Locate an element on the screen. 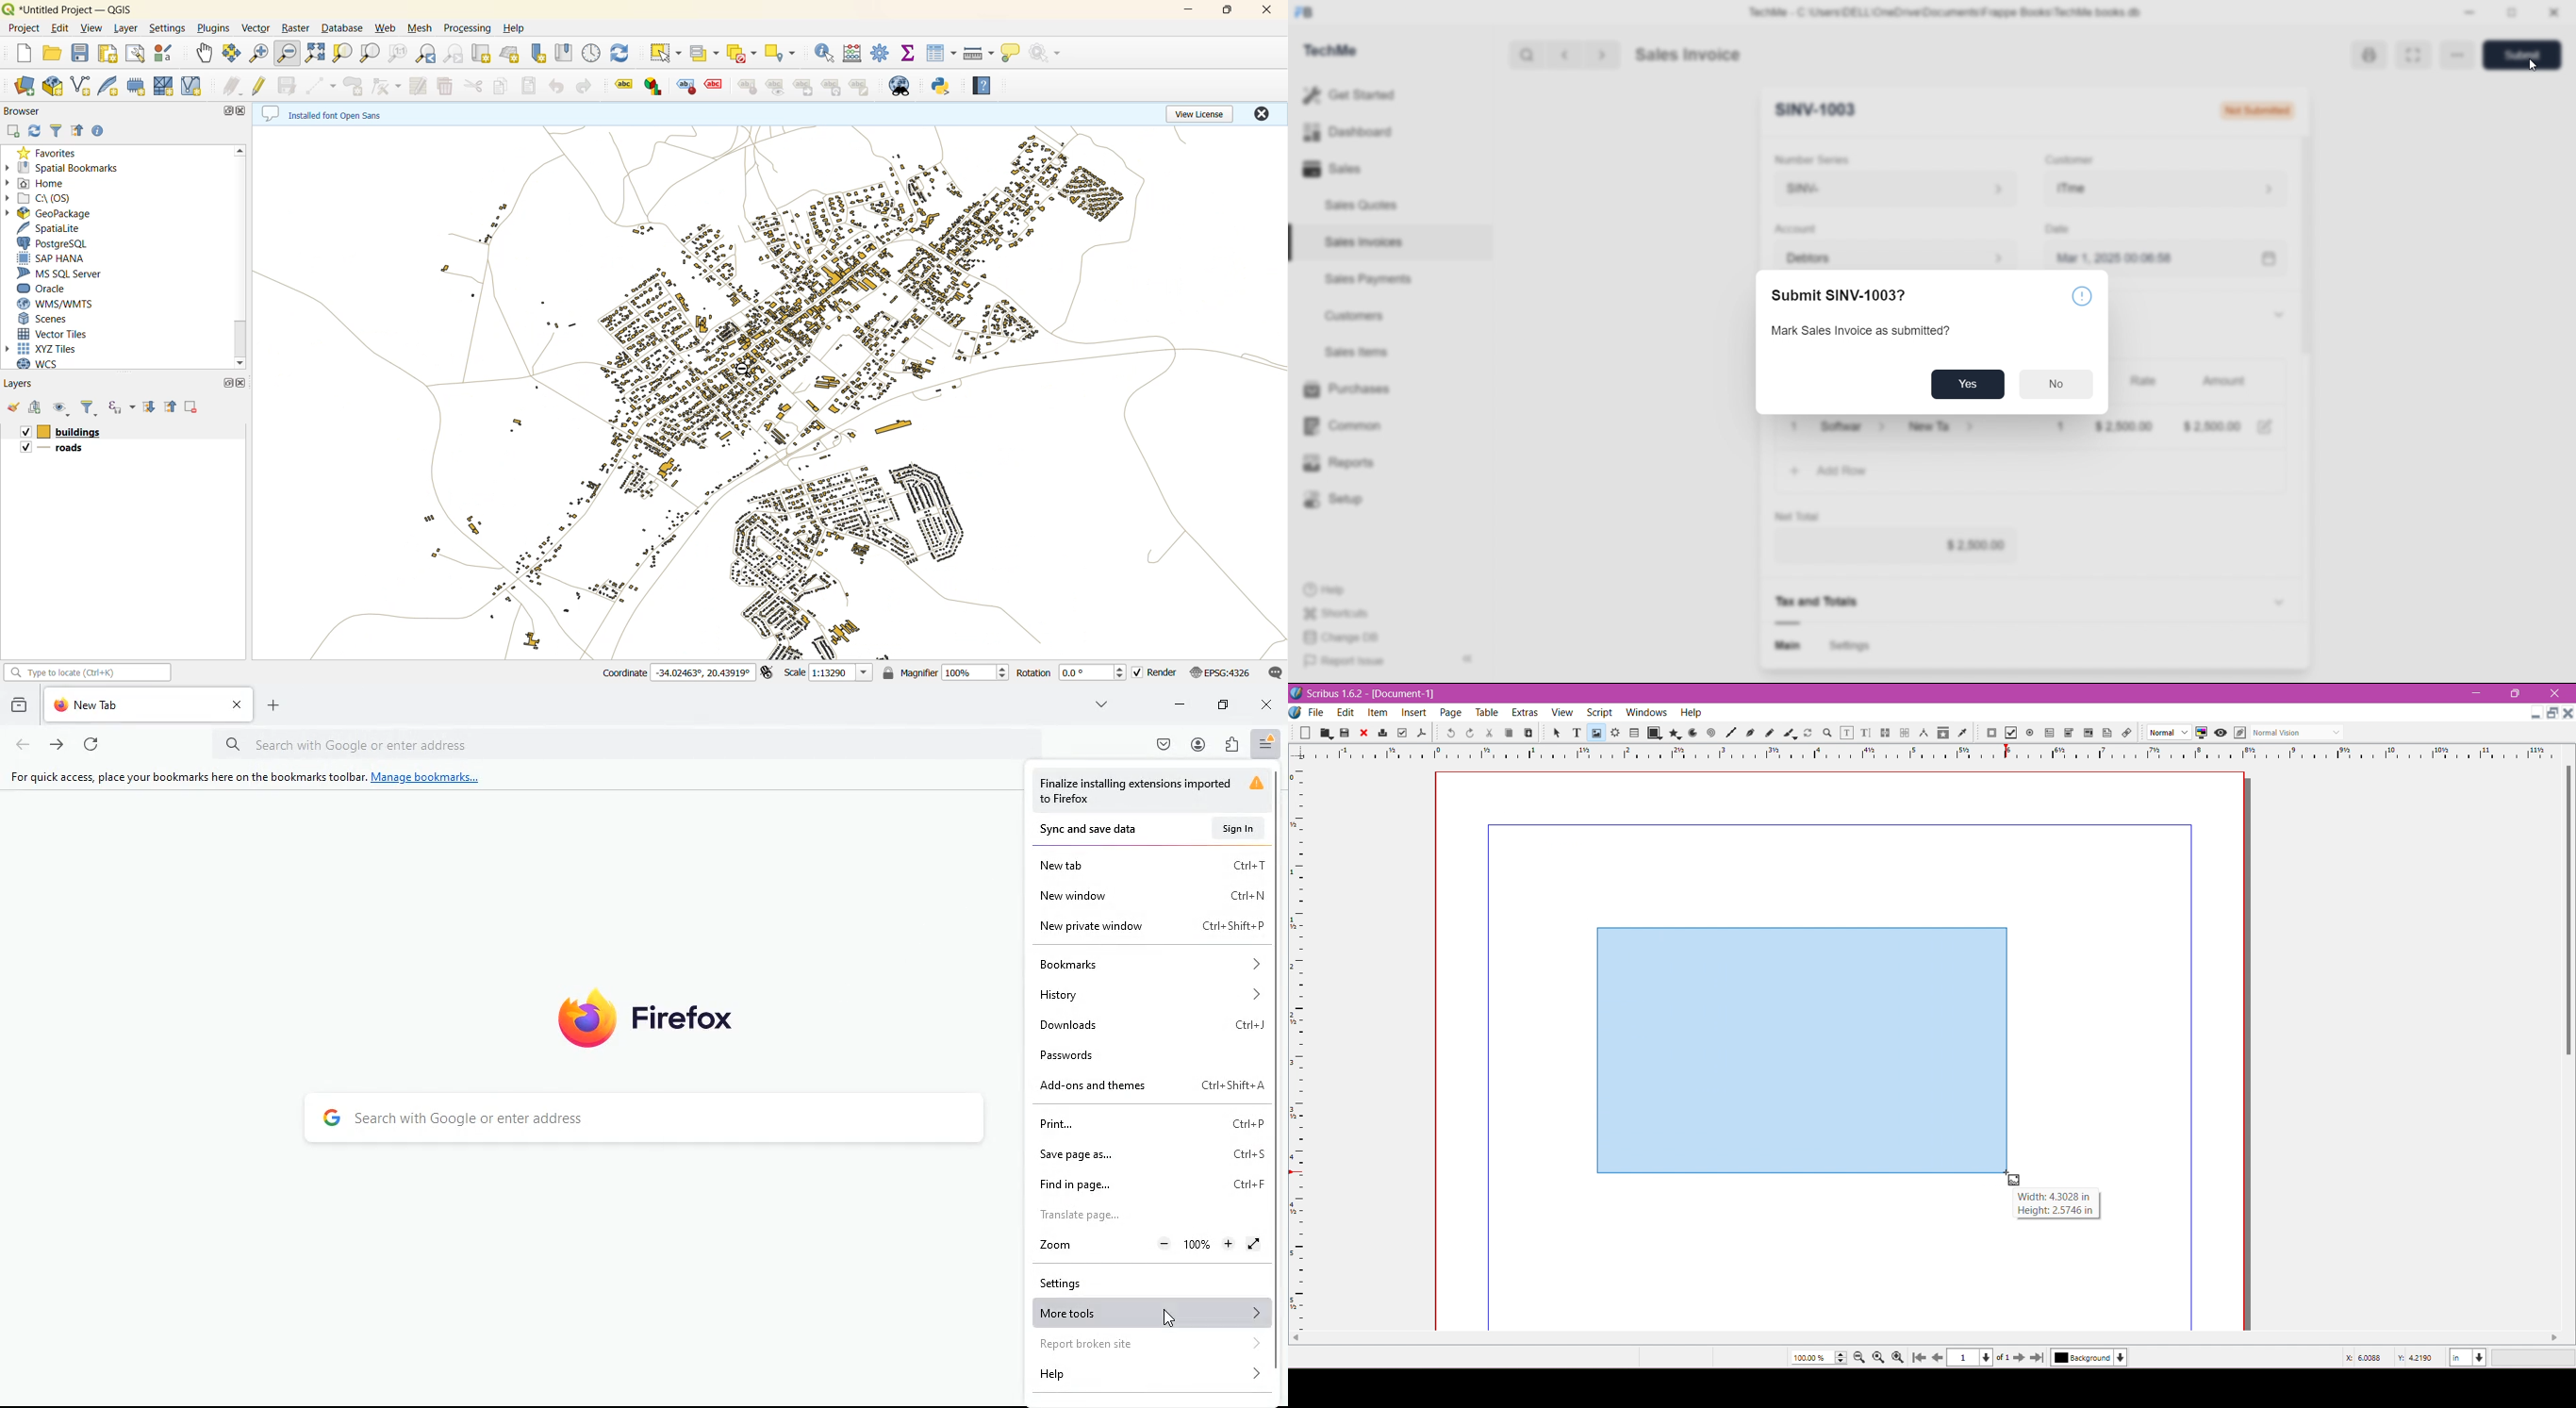 The height and width of the screenshot is (1428, 2576). collapse all is located at coordinates (79, 132).